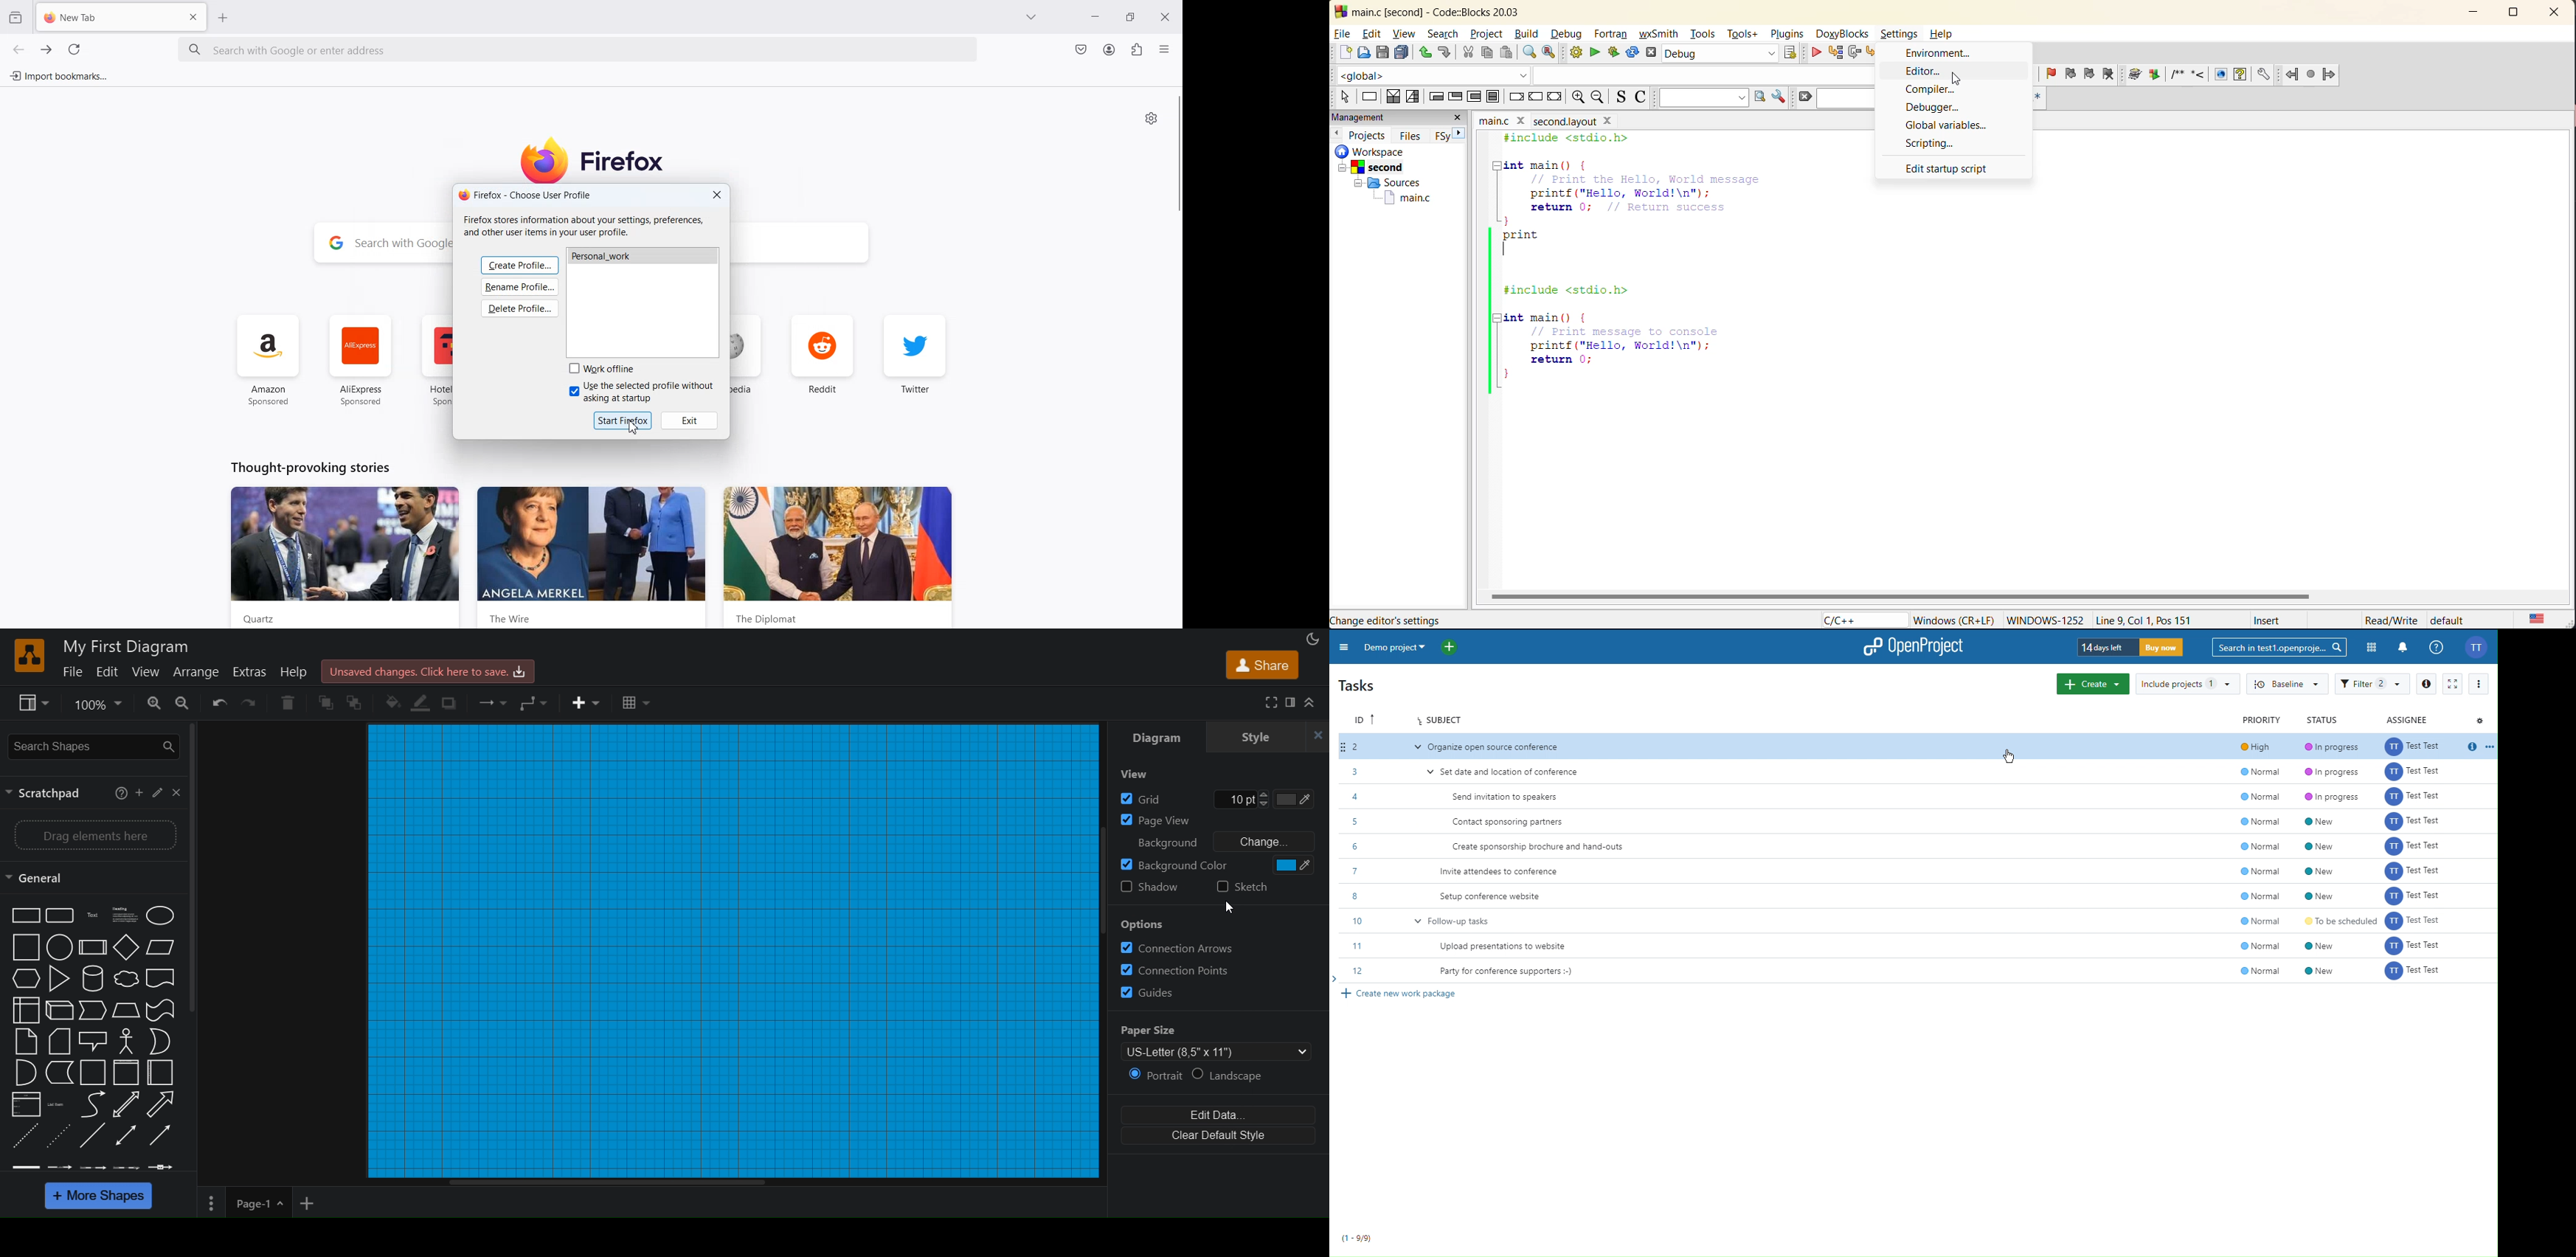 The height and width of the screenshot is (1260, 2576). I want to click on second.layout, so click(1563, 121).